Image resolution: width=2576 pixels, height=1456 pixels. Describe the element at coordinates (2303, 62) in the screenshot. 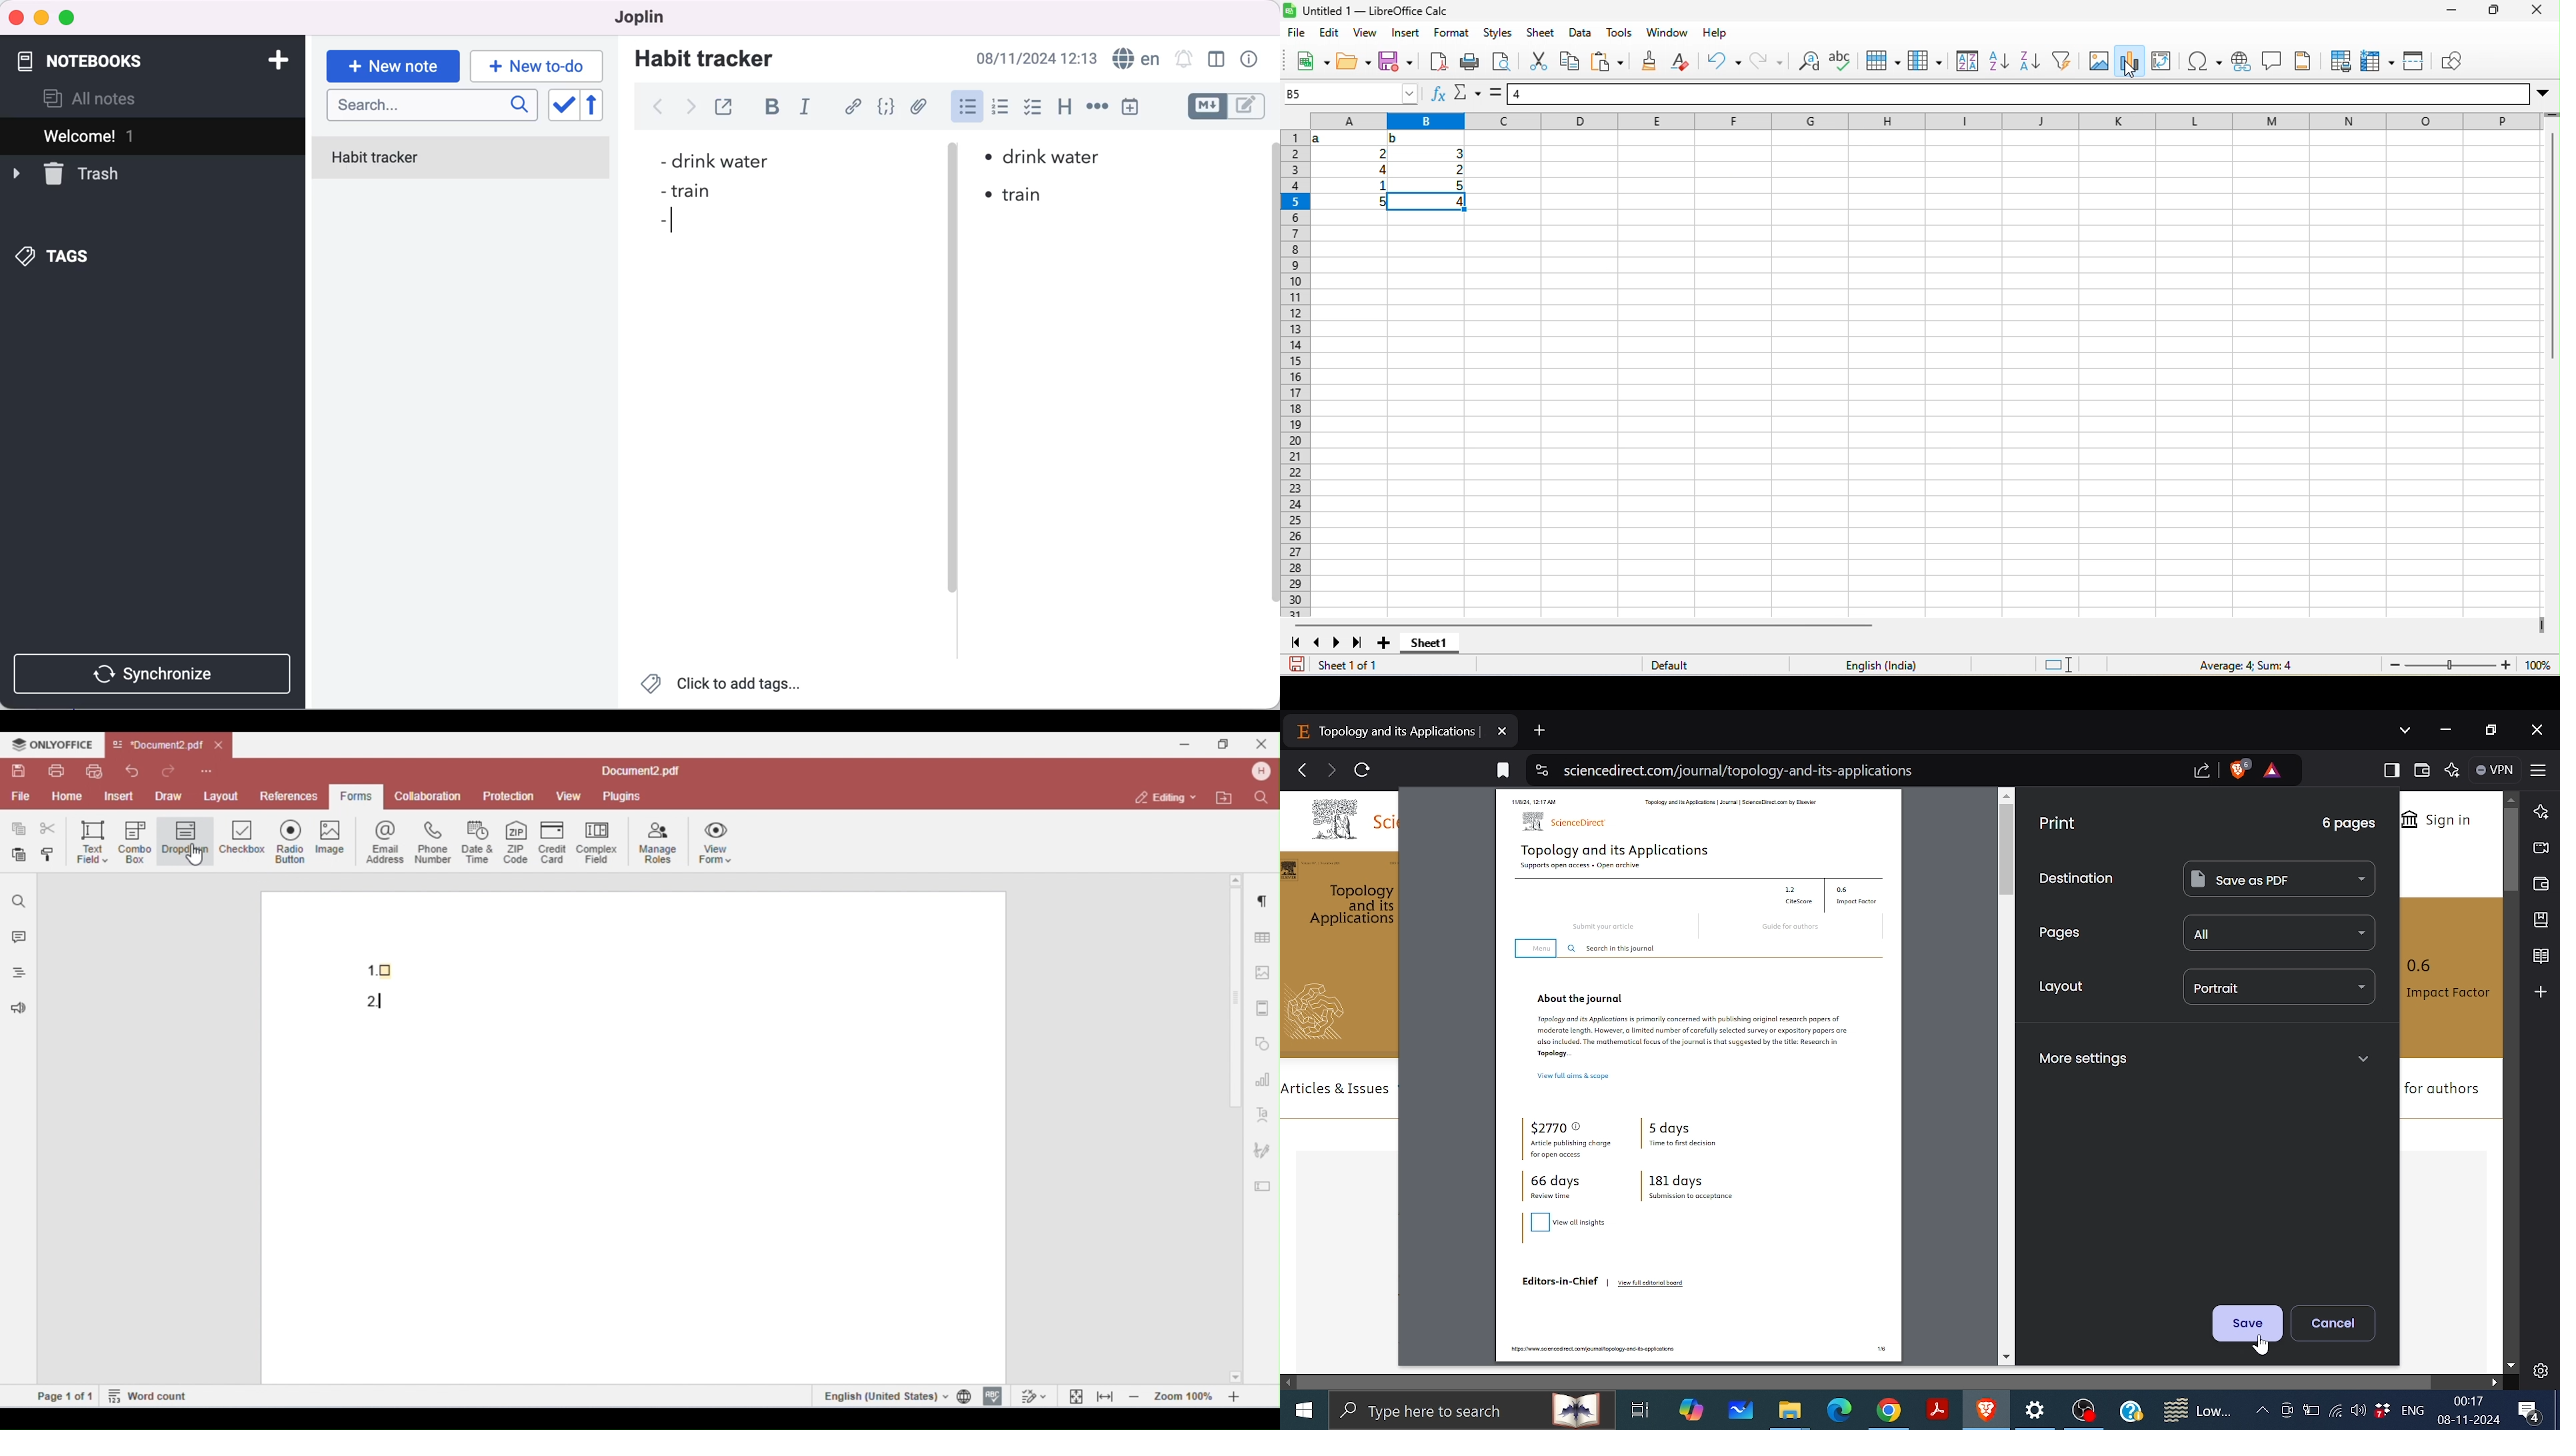

I see `header and footer` at that location.